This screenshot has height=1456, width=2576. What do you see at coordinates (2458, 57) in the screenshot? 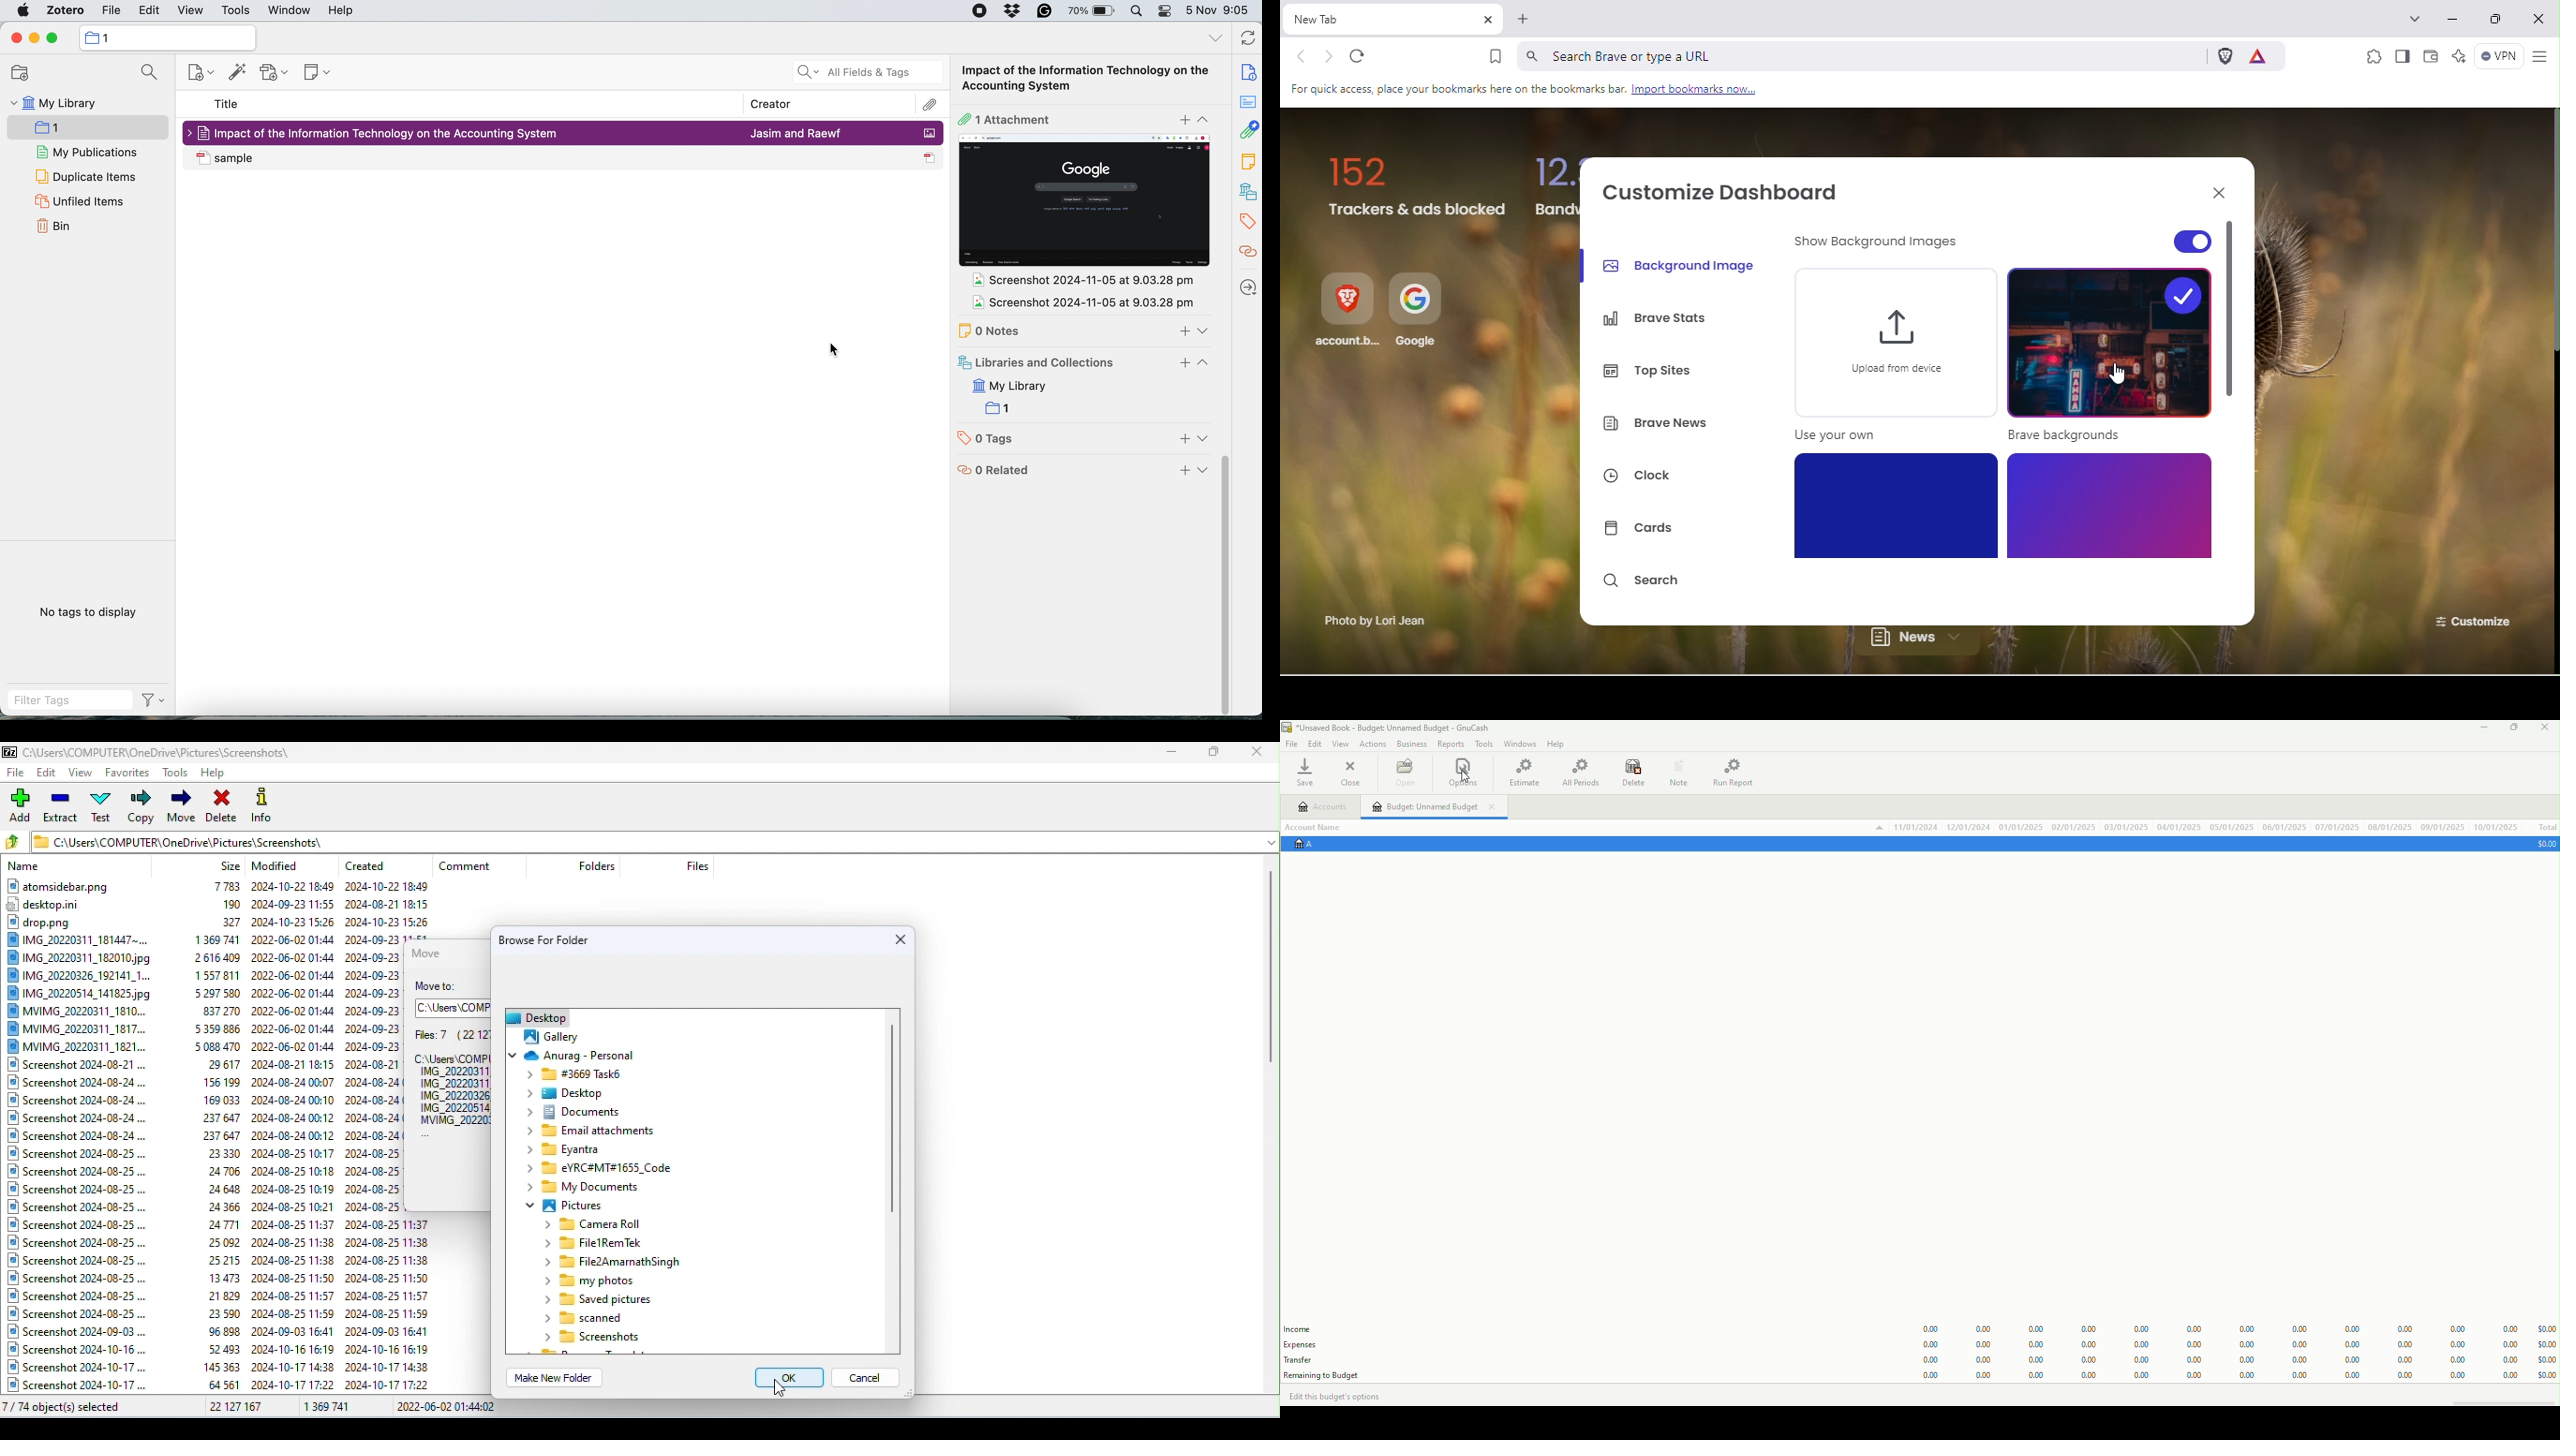
I see `Leo AI` at bounding box center [2458, 57].